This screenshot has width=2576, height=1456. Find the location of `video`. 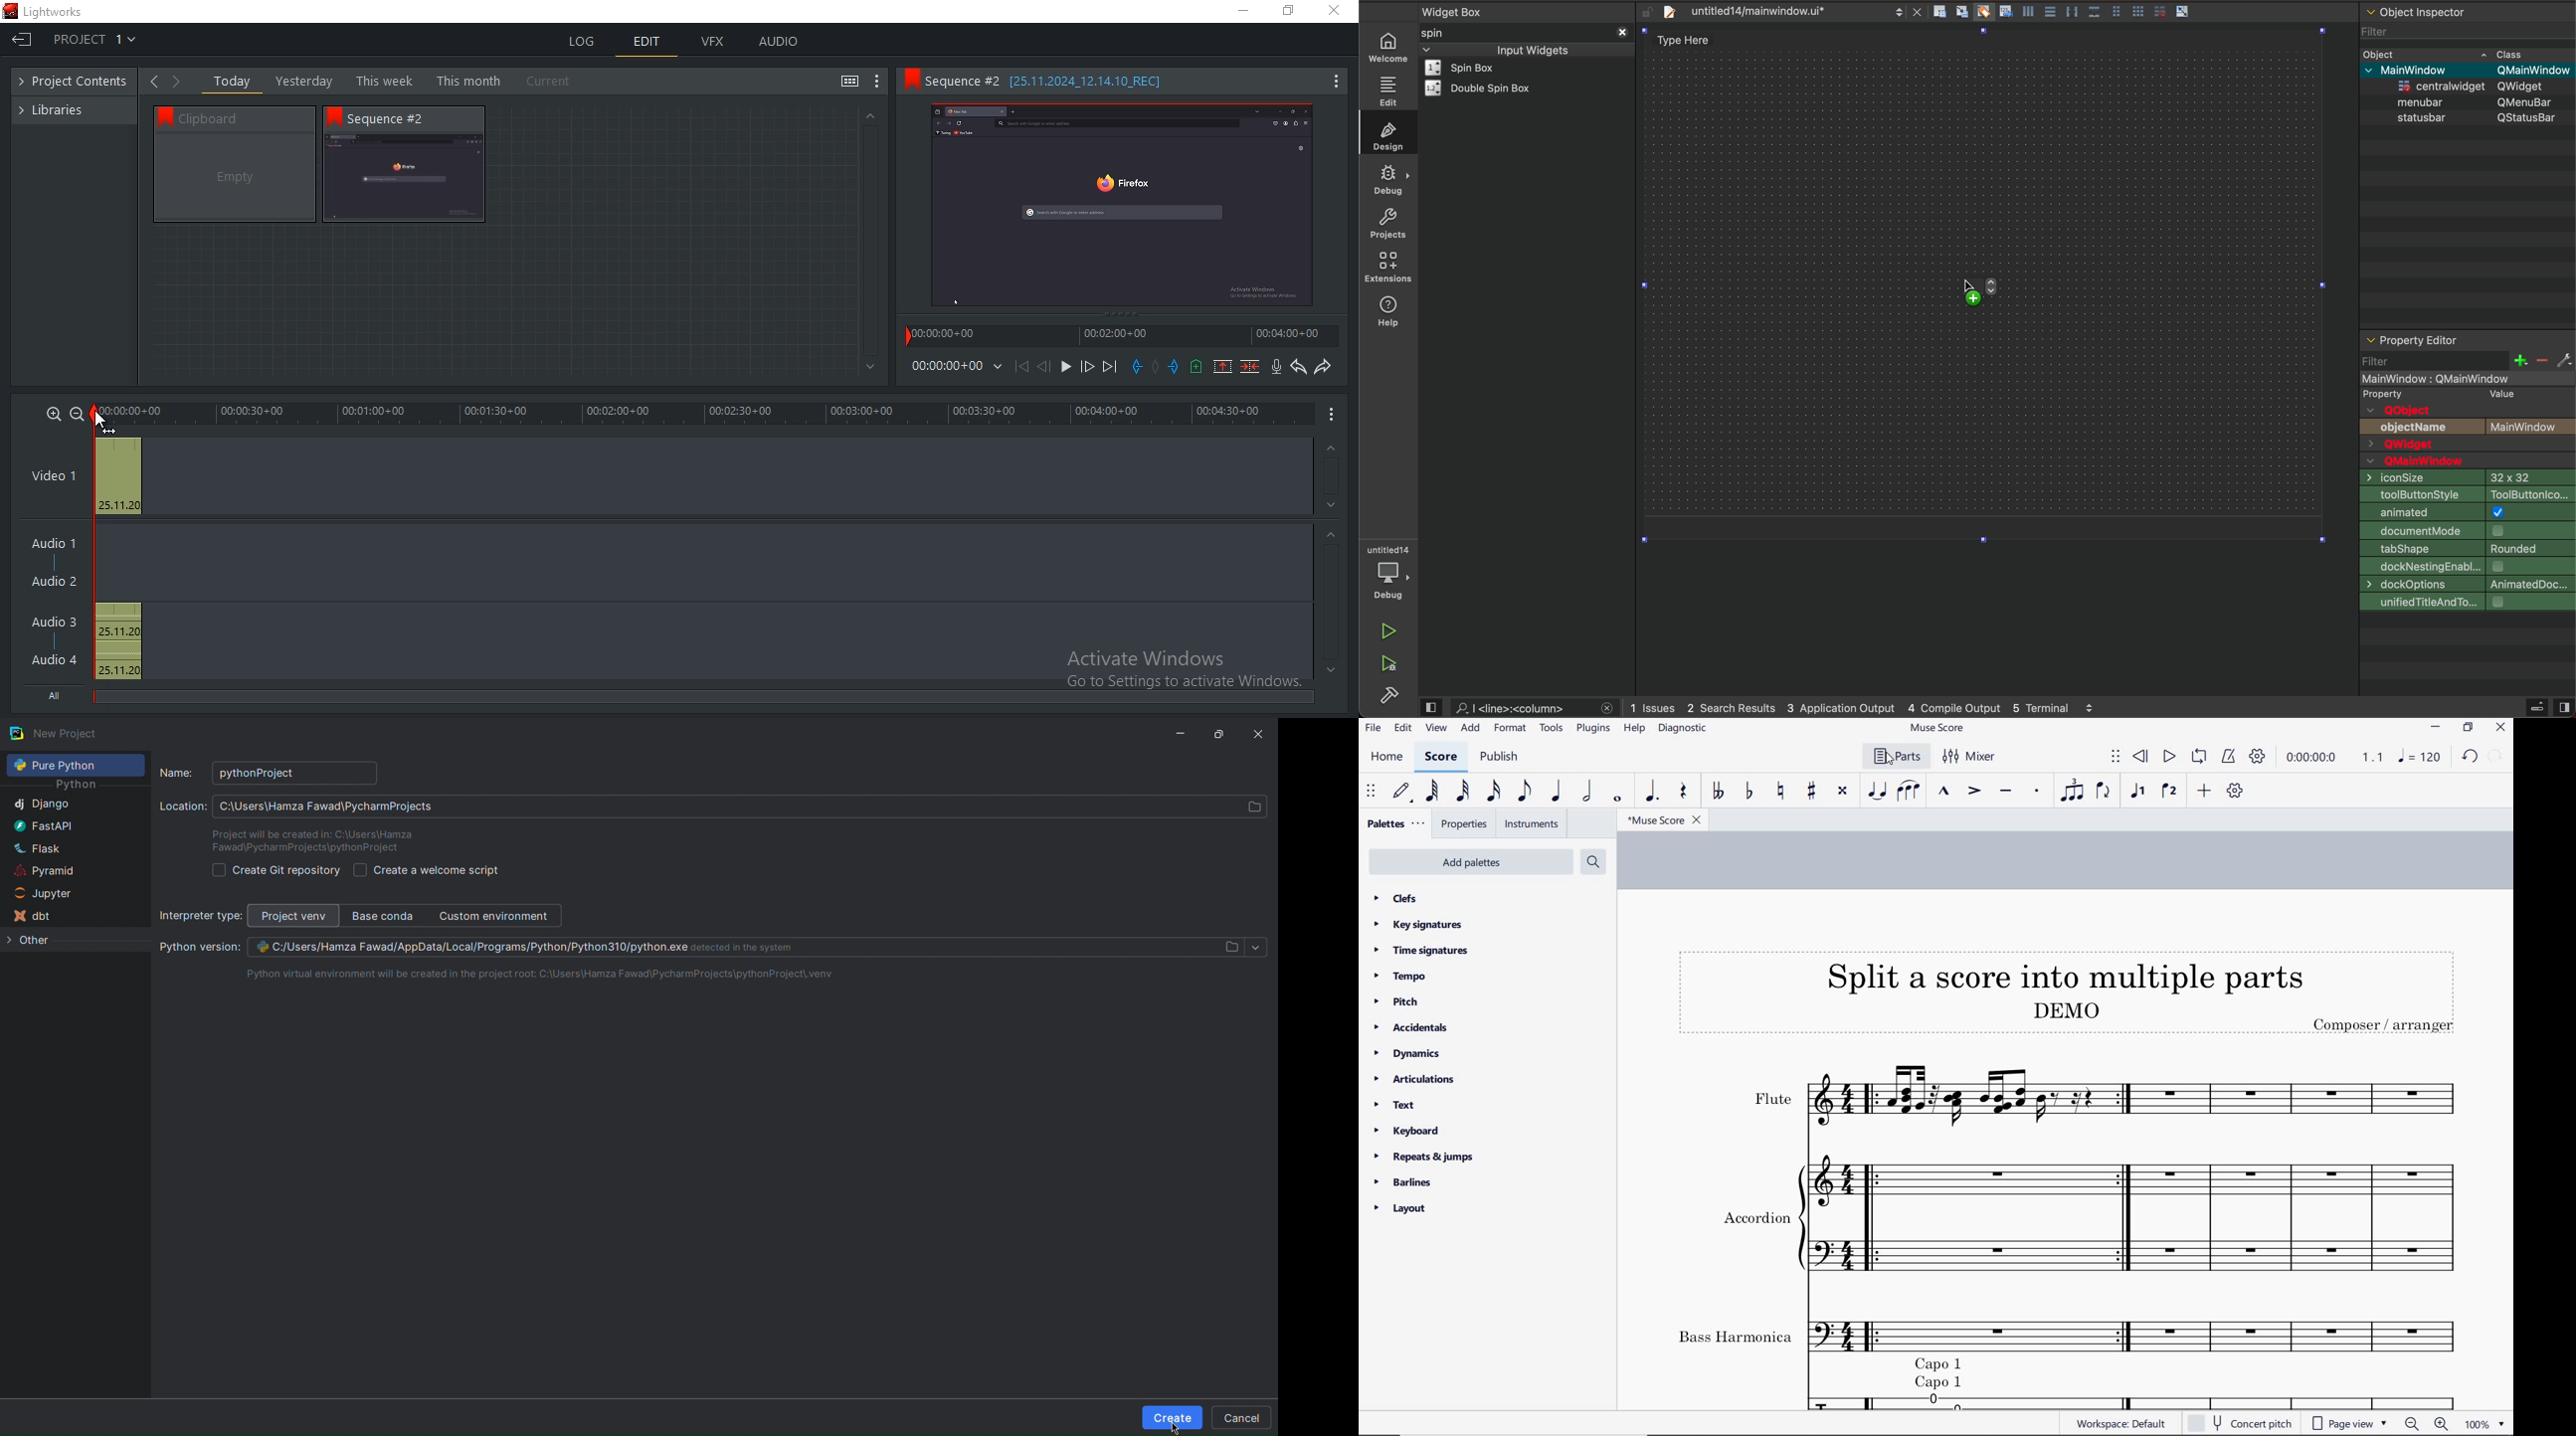

video is located at coordinates (118, 473).